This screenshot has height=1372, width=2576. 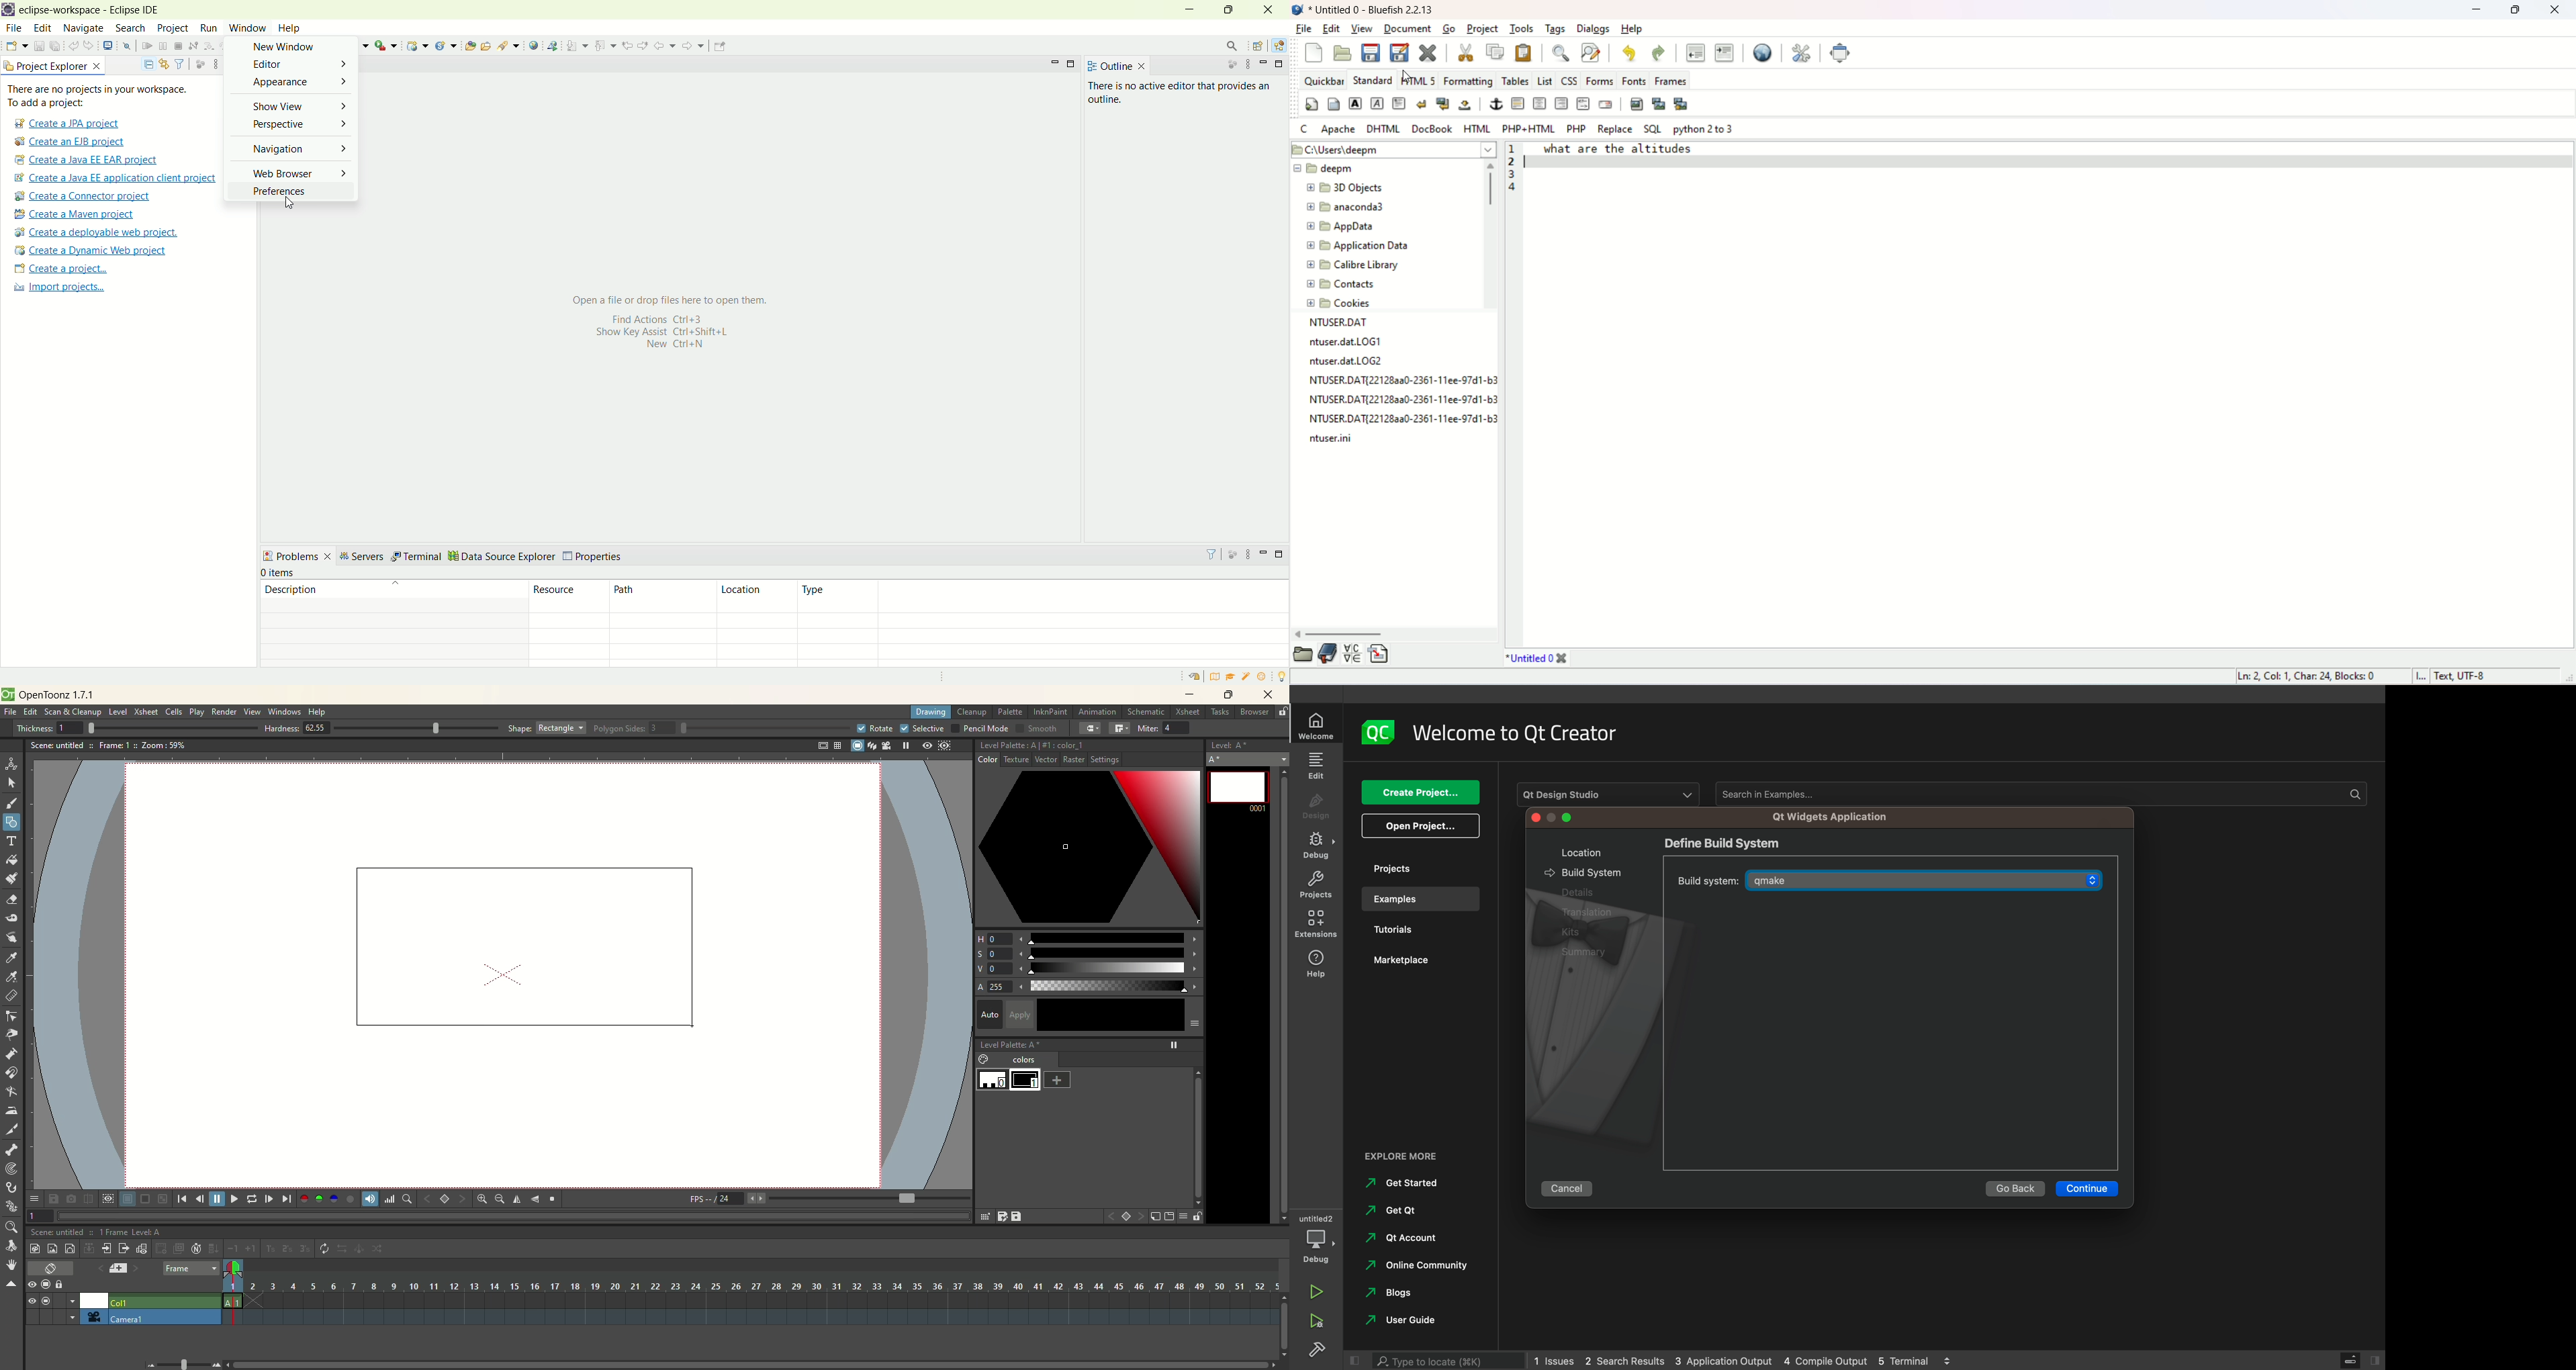 What do you see at coordinates (292, 148) in the screenshot?
I see `navigation` at bounding box center [292, 148].